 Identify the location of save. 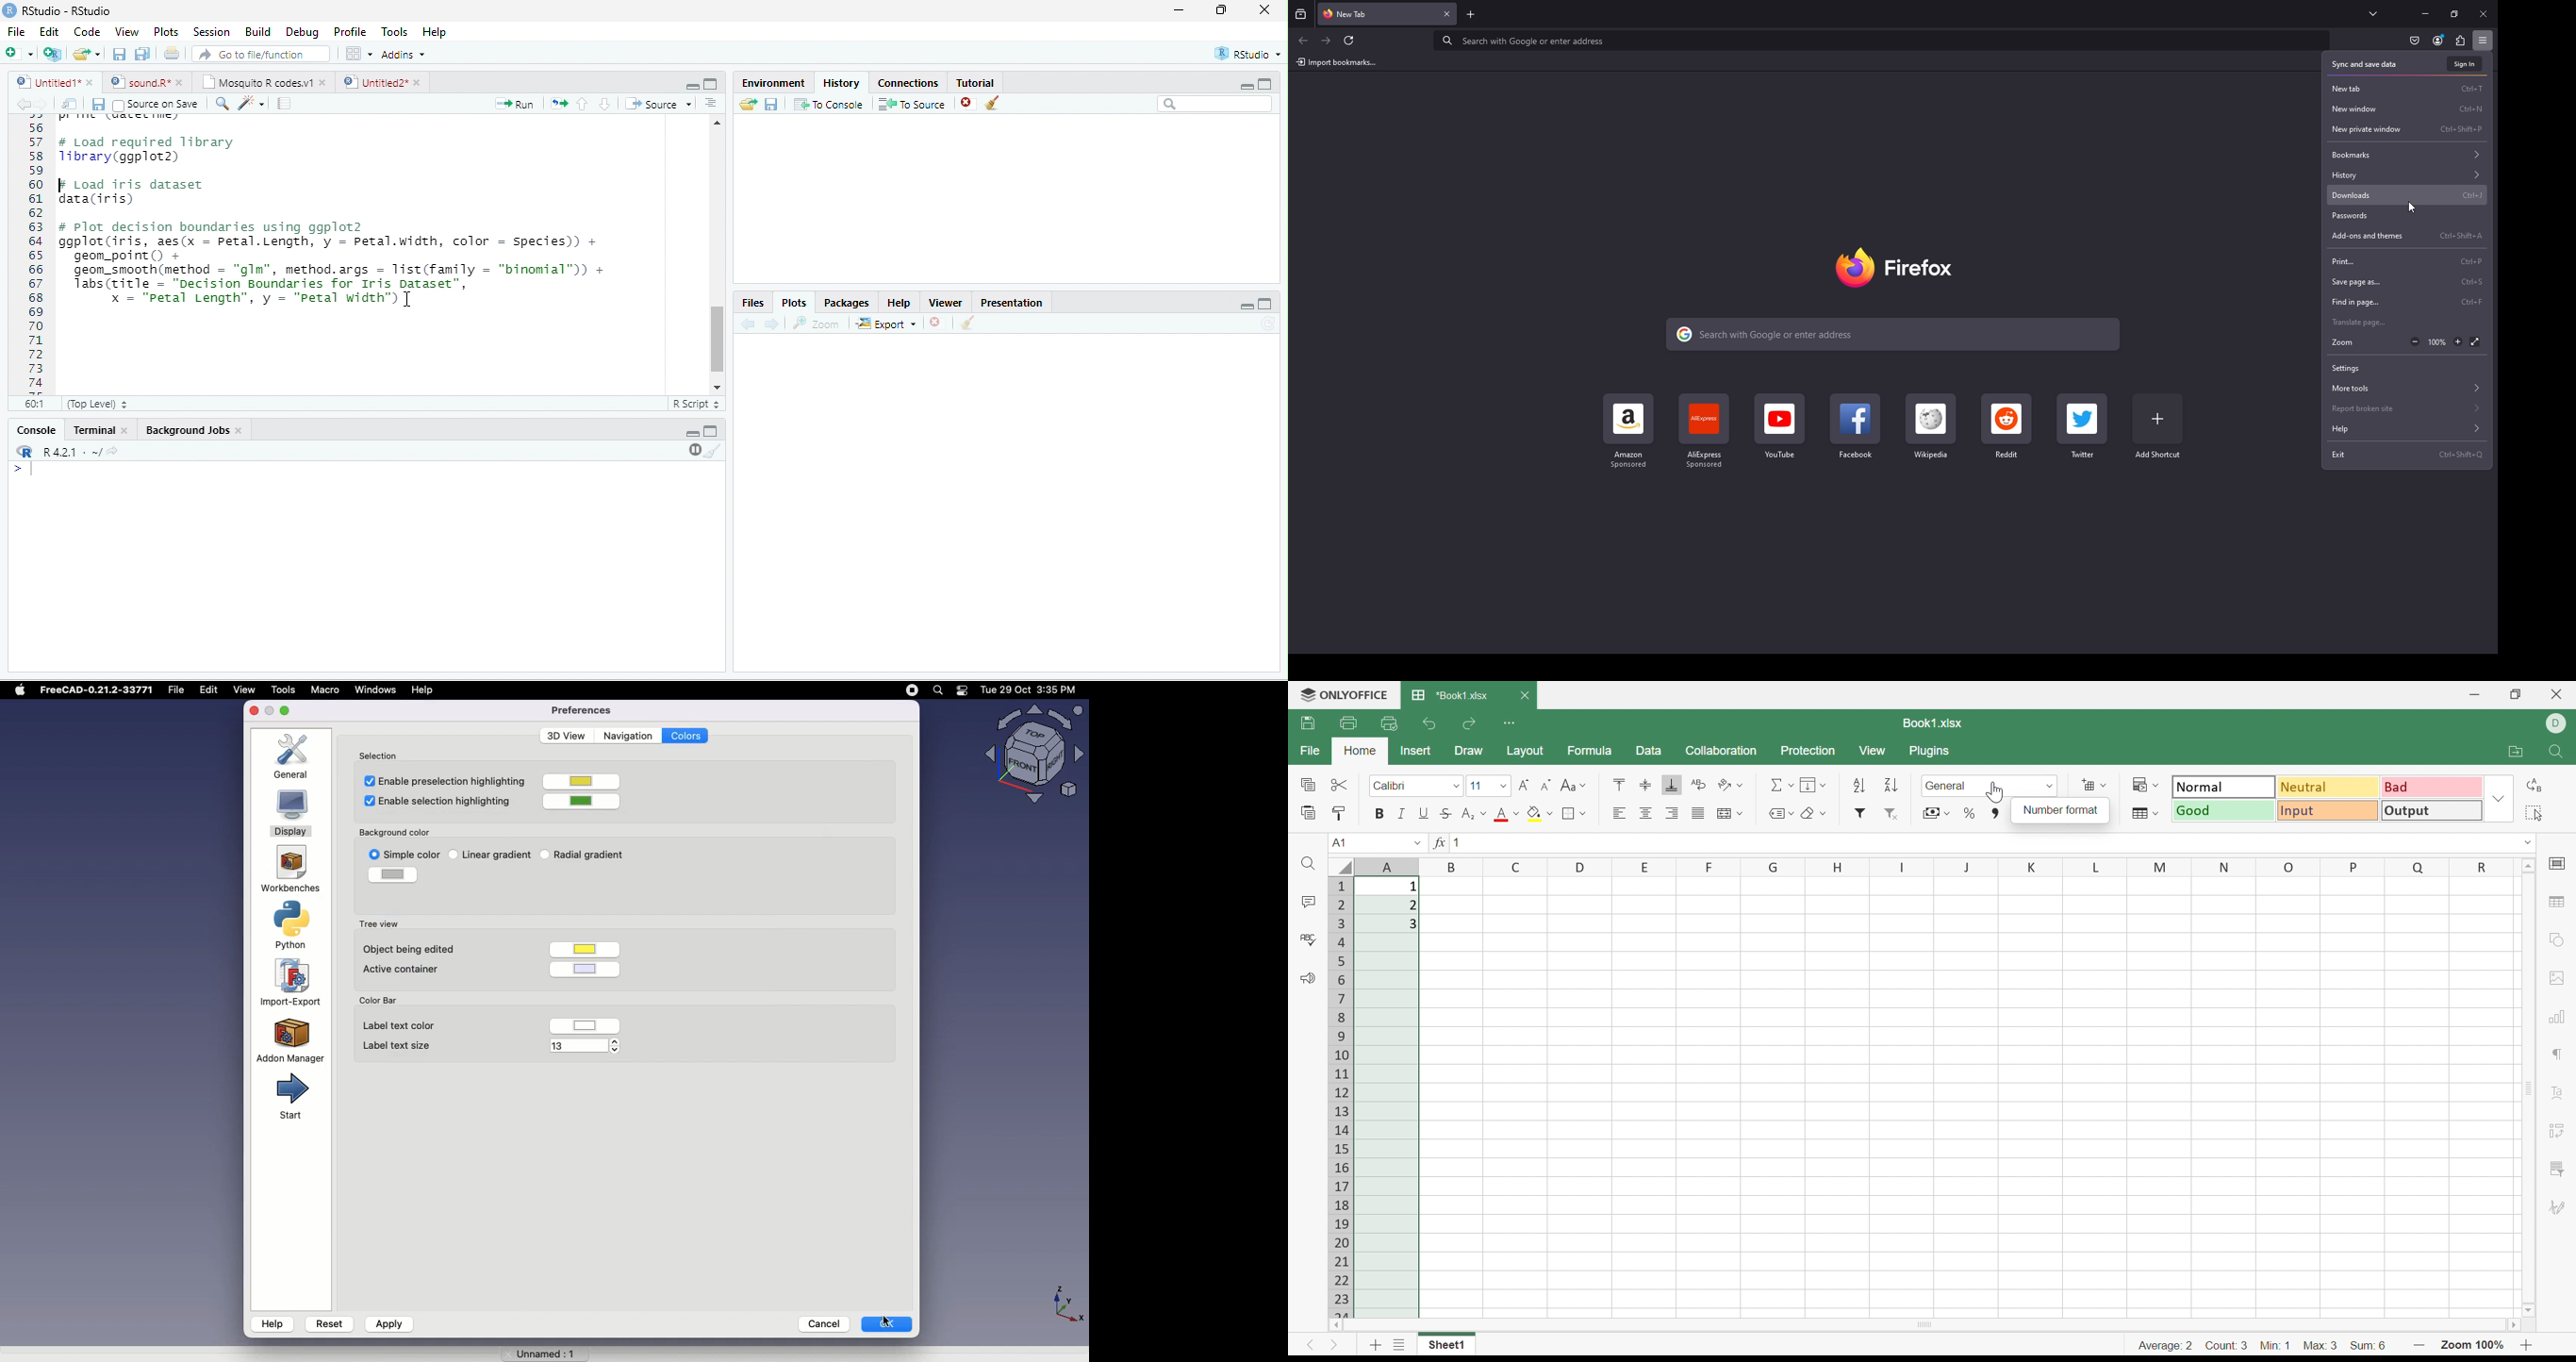
(119, 54).